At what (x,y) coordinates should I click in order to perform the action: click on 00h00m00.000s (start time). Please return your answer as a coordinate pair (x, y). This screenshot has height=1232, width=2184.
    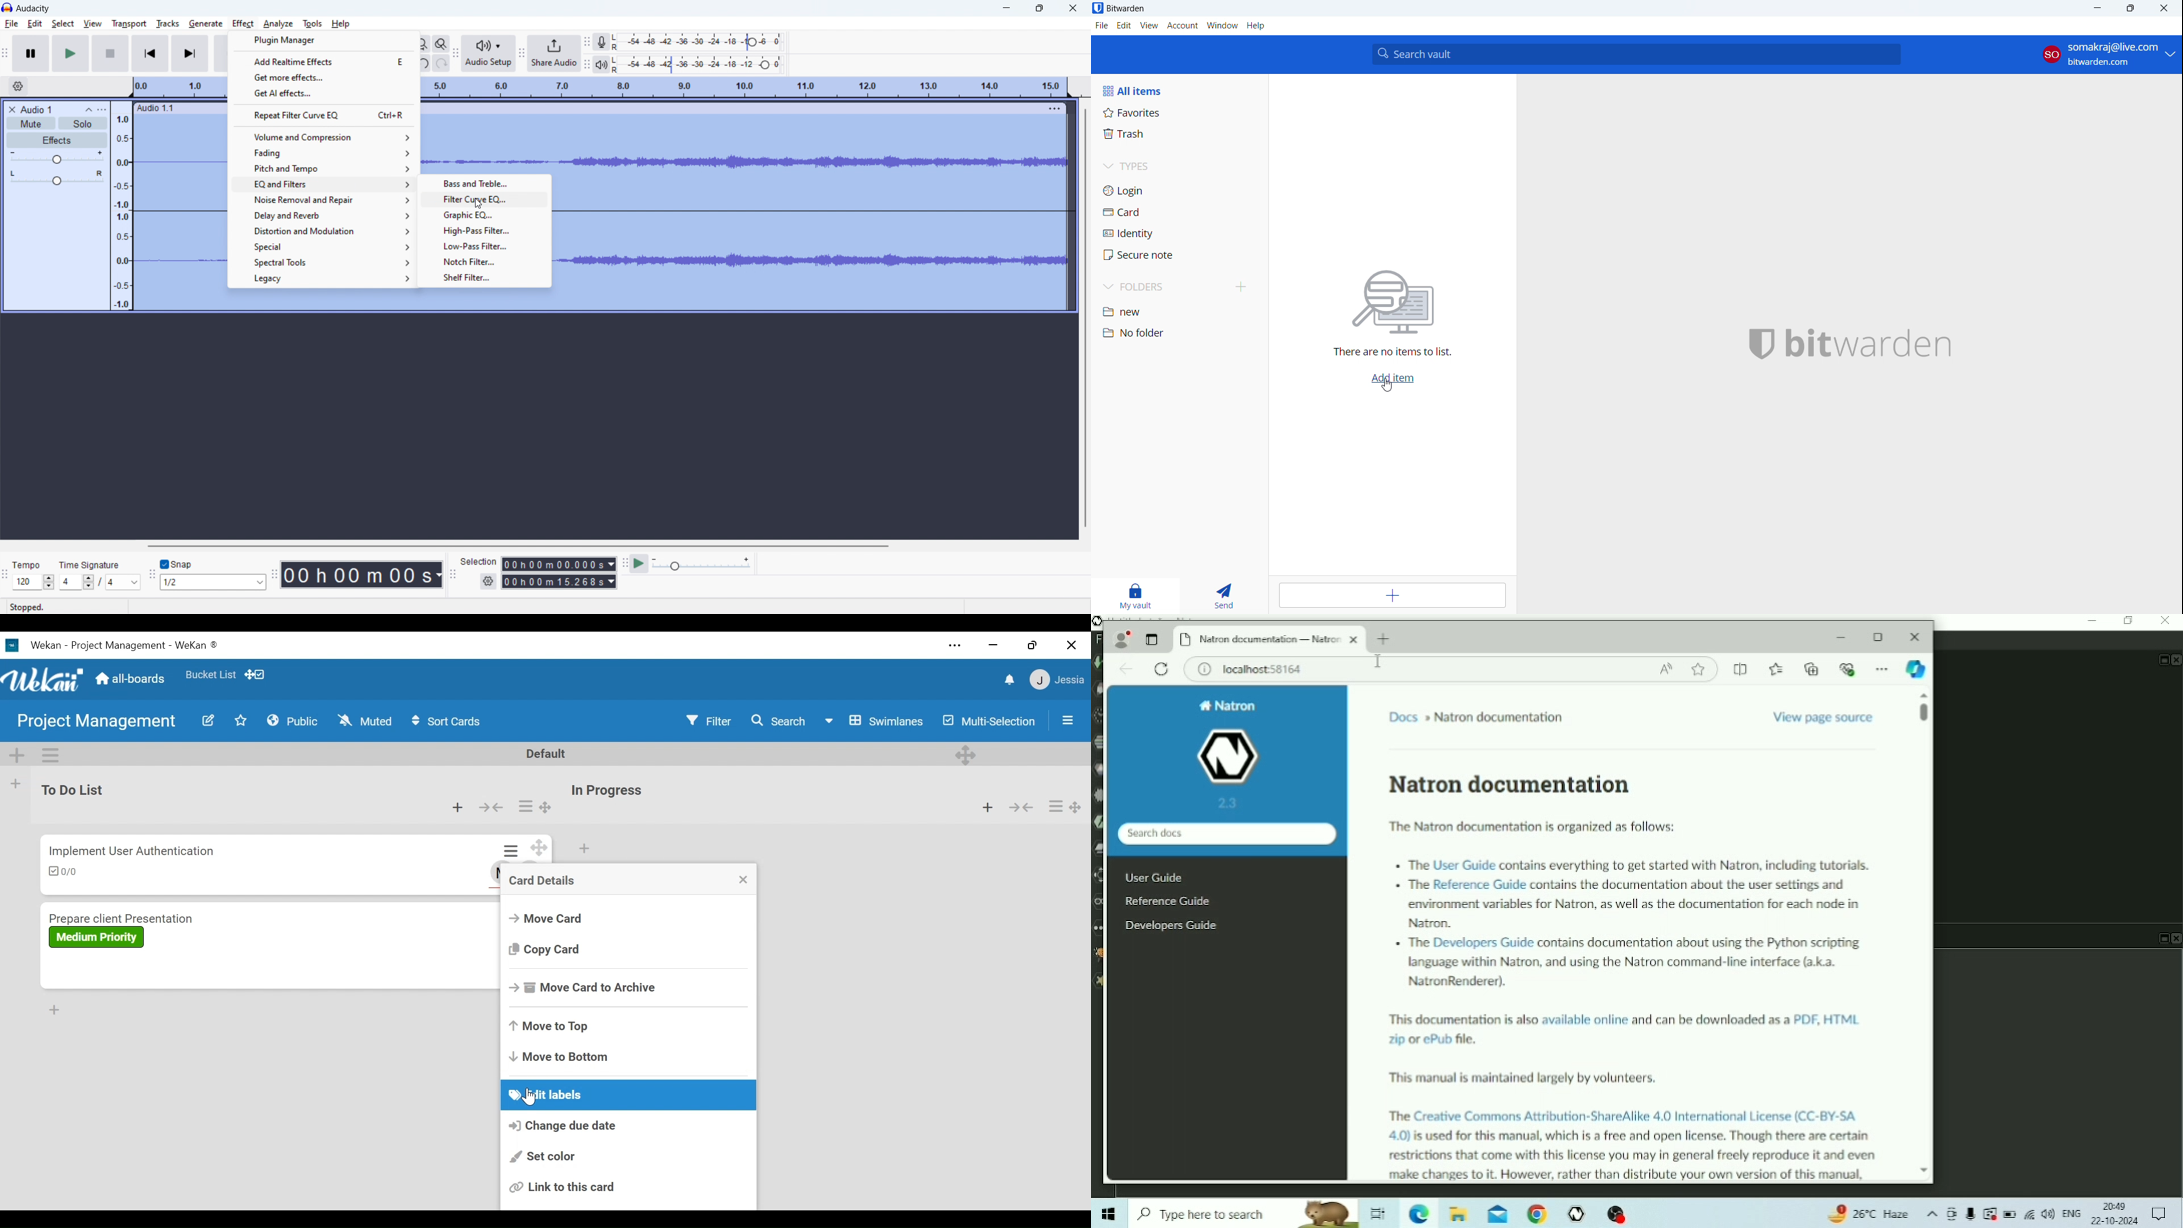
    Looking at the image, I should click on (559, 563).